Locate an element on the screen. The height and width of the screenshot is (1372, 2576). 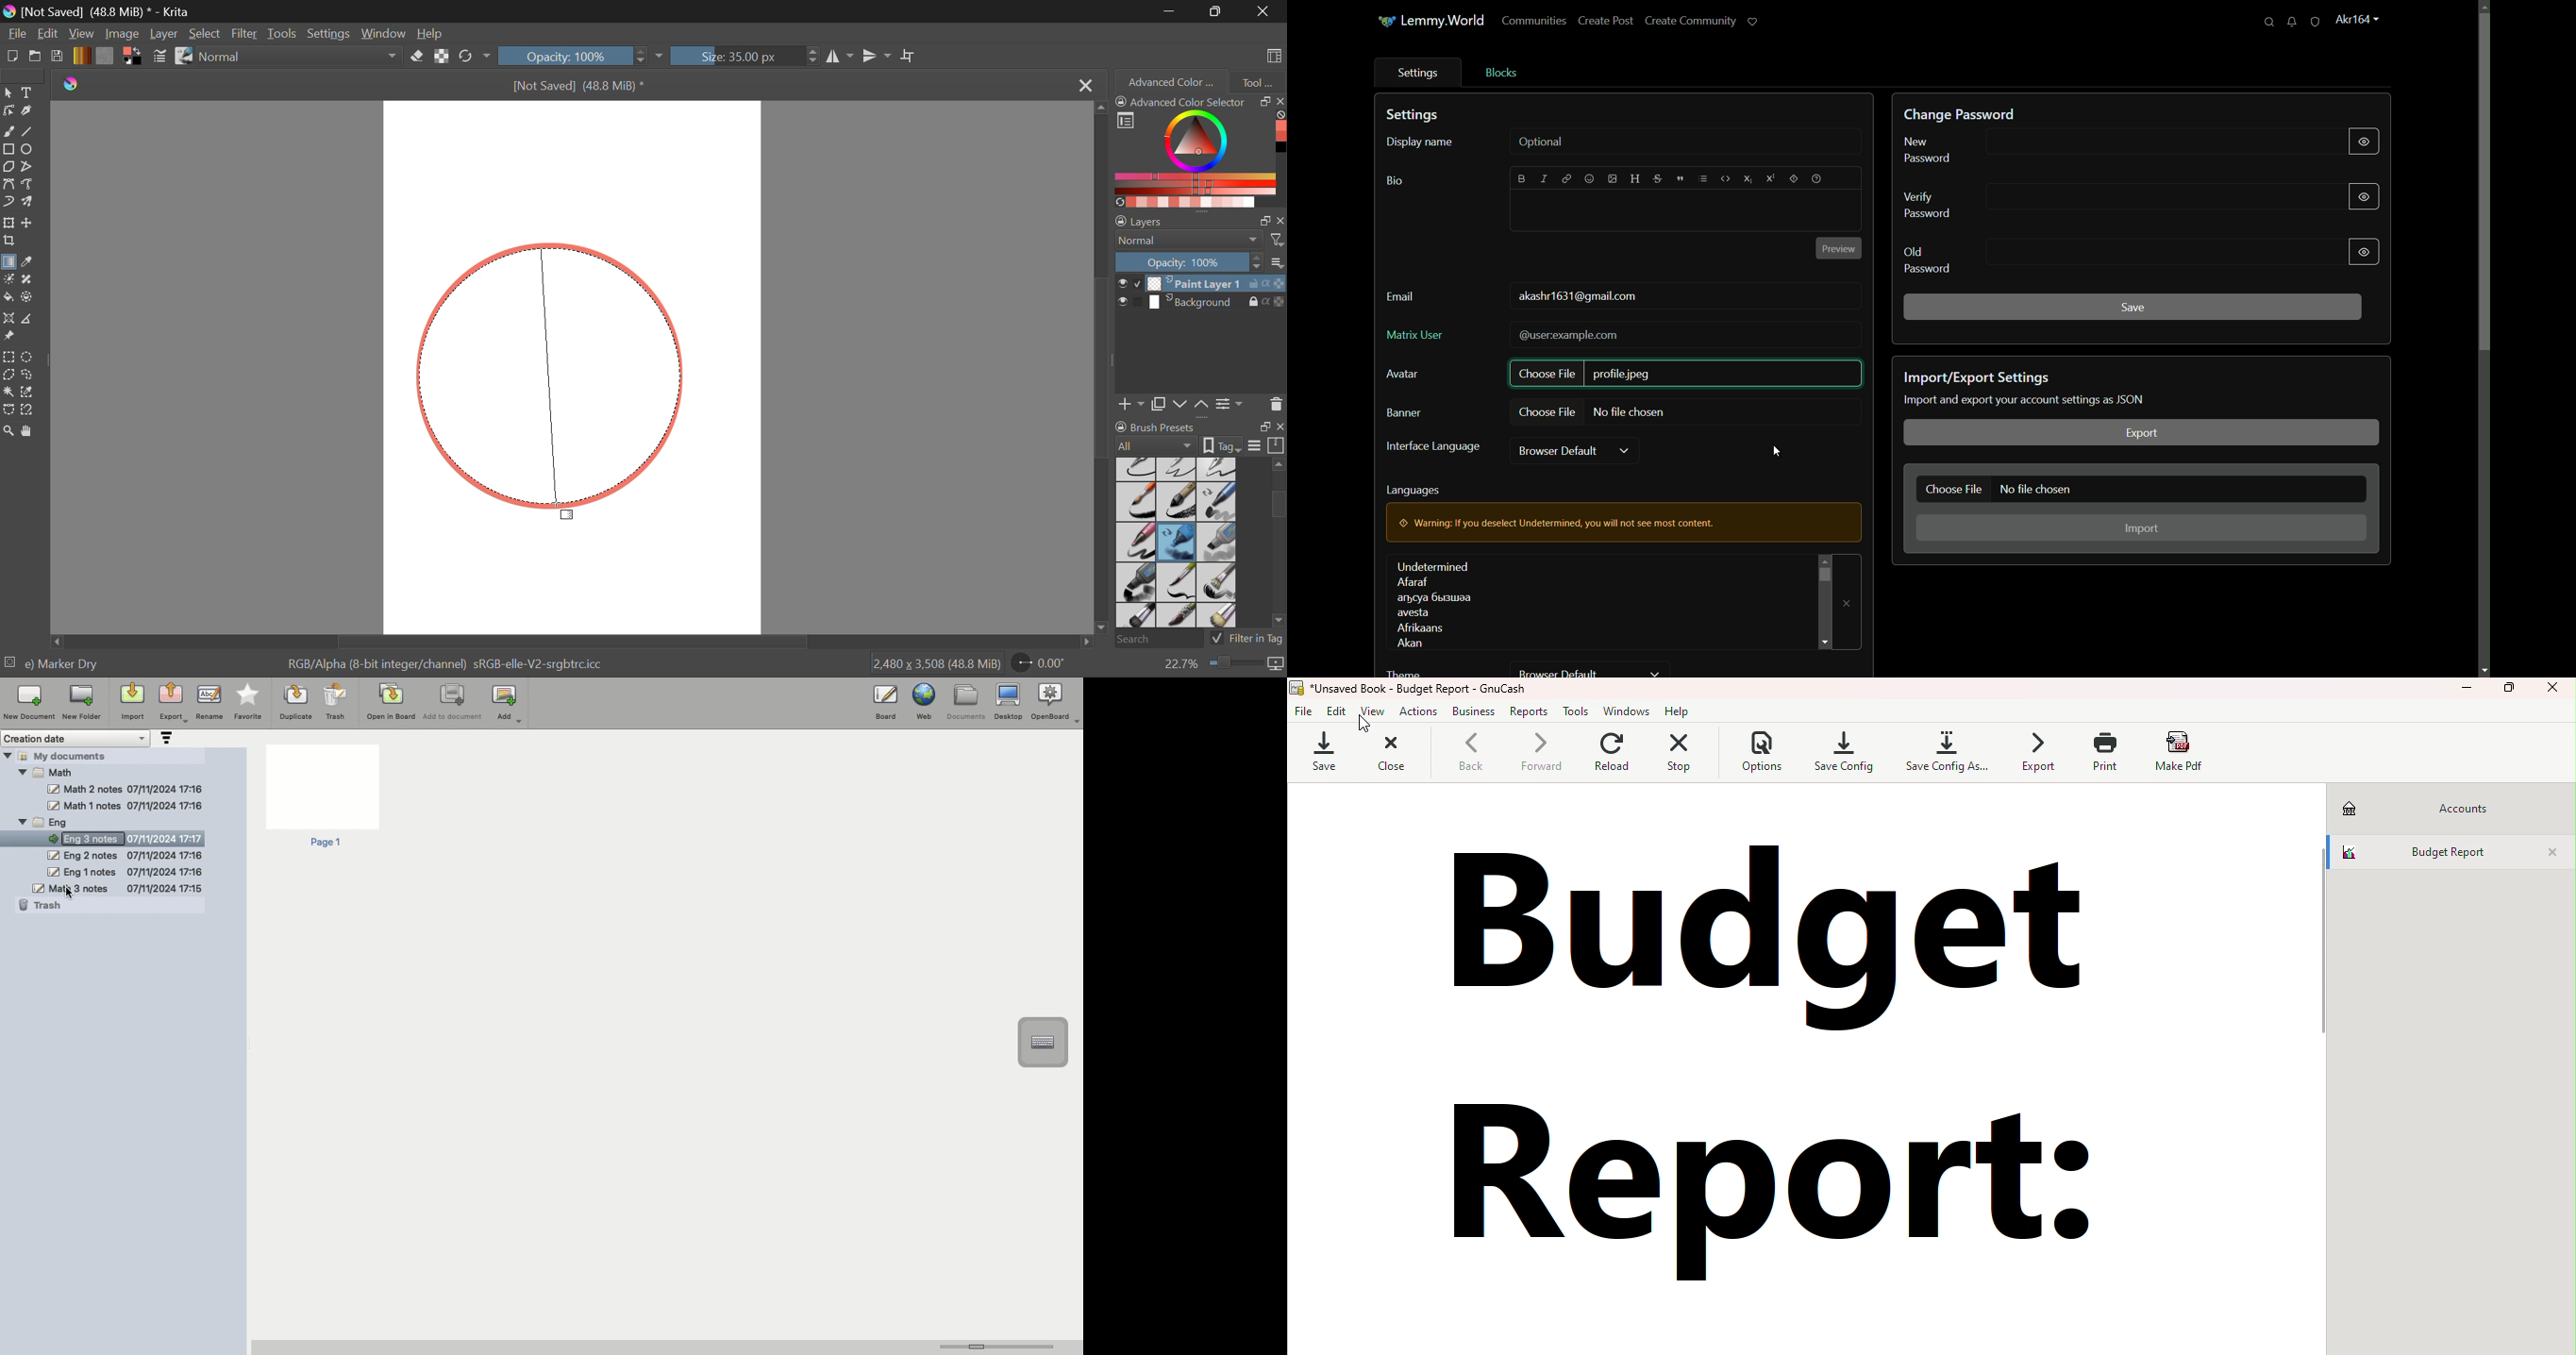
Filter in Tag is located at coordinates (1248, 637).